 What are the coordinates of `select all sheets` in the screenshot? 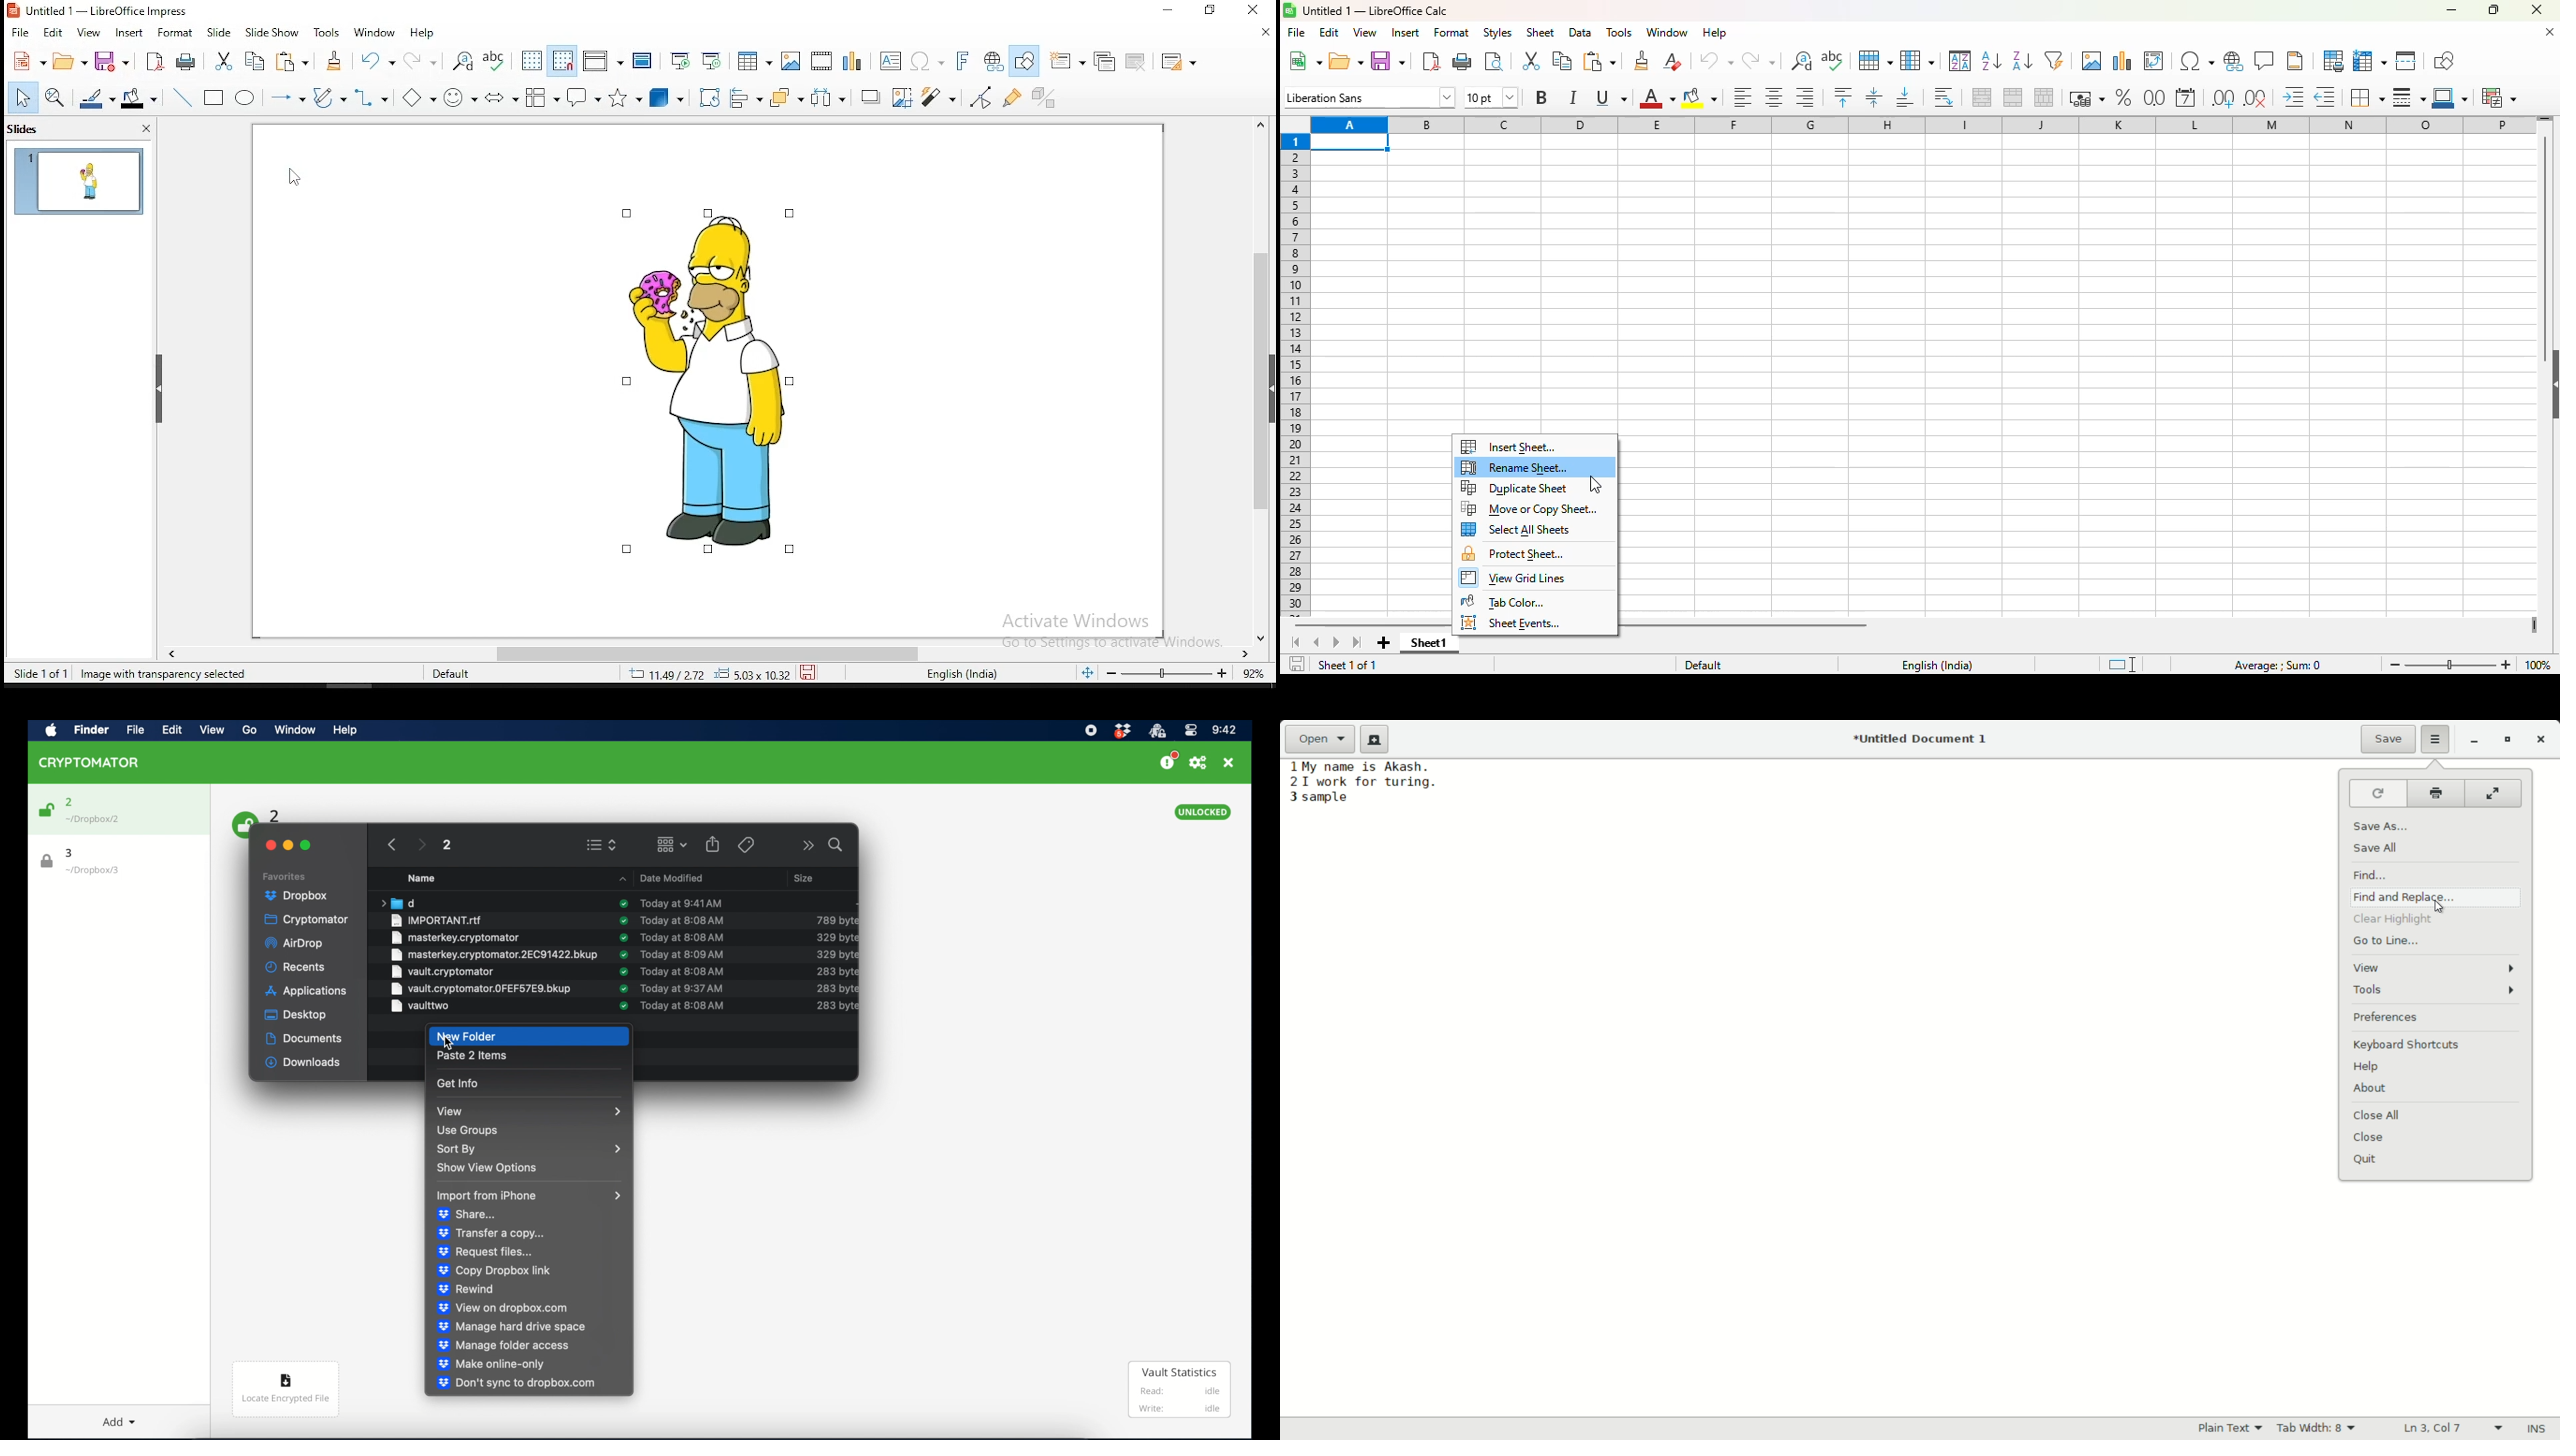 It's located at (1518, 530).